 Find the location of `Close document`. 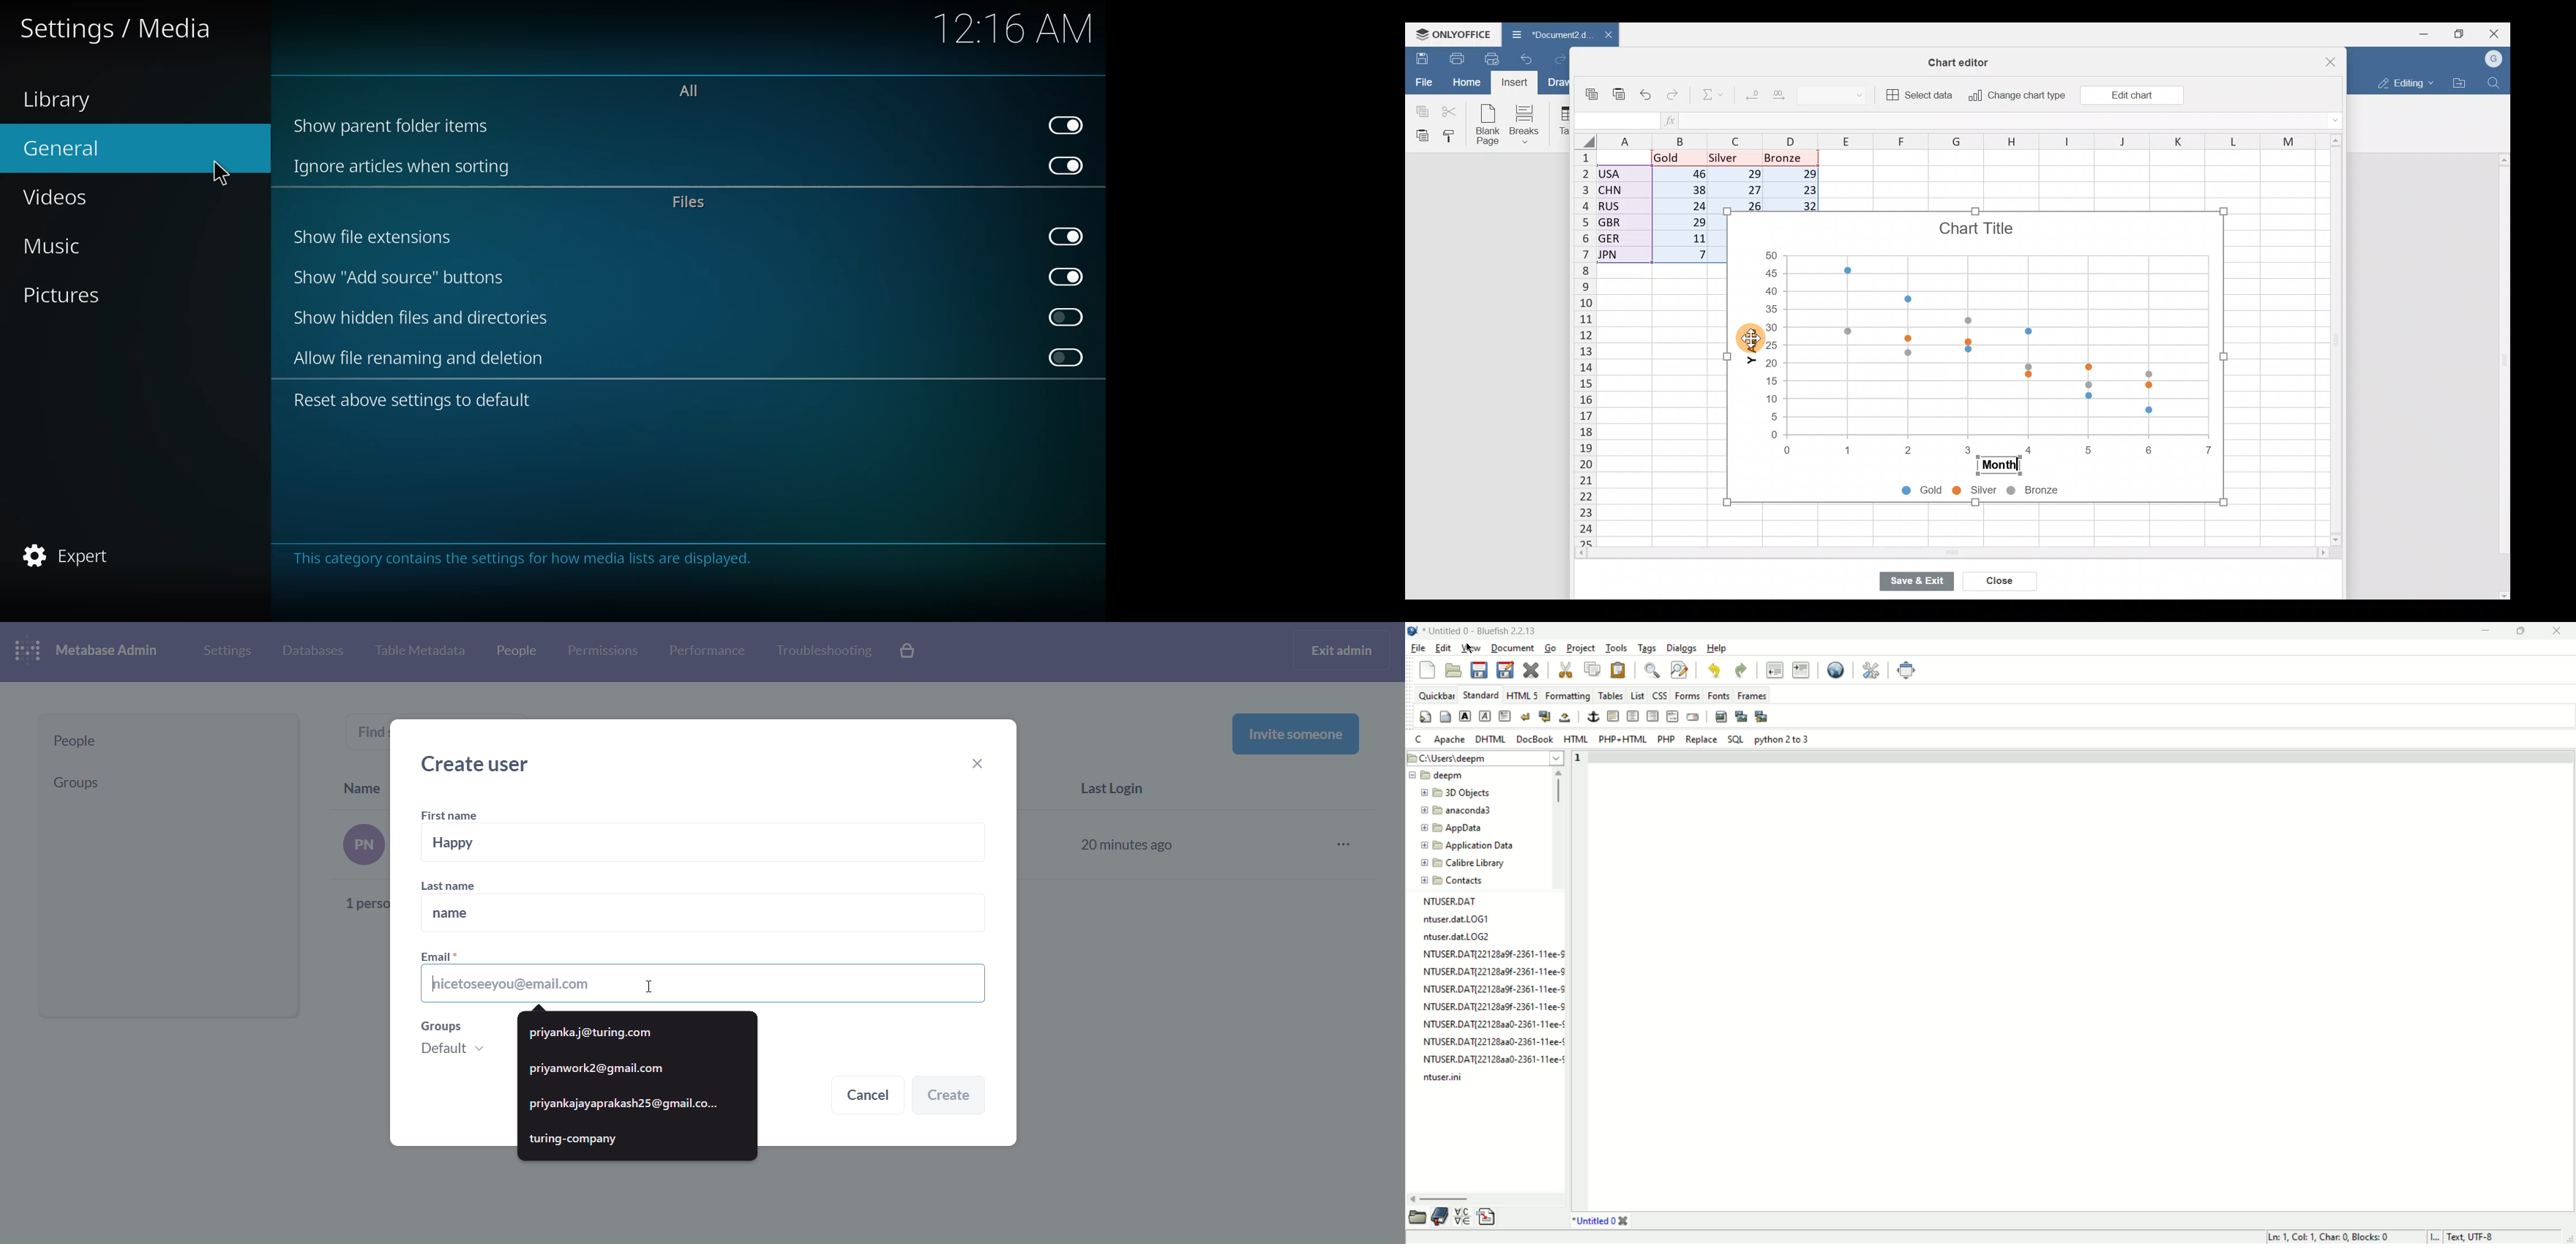

Close document is located at coordinates (1602, 36).